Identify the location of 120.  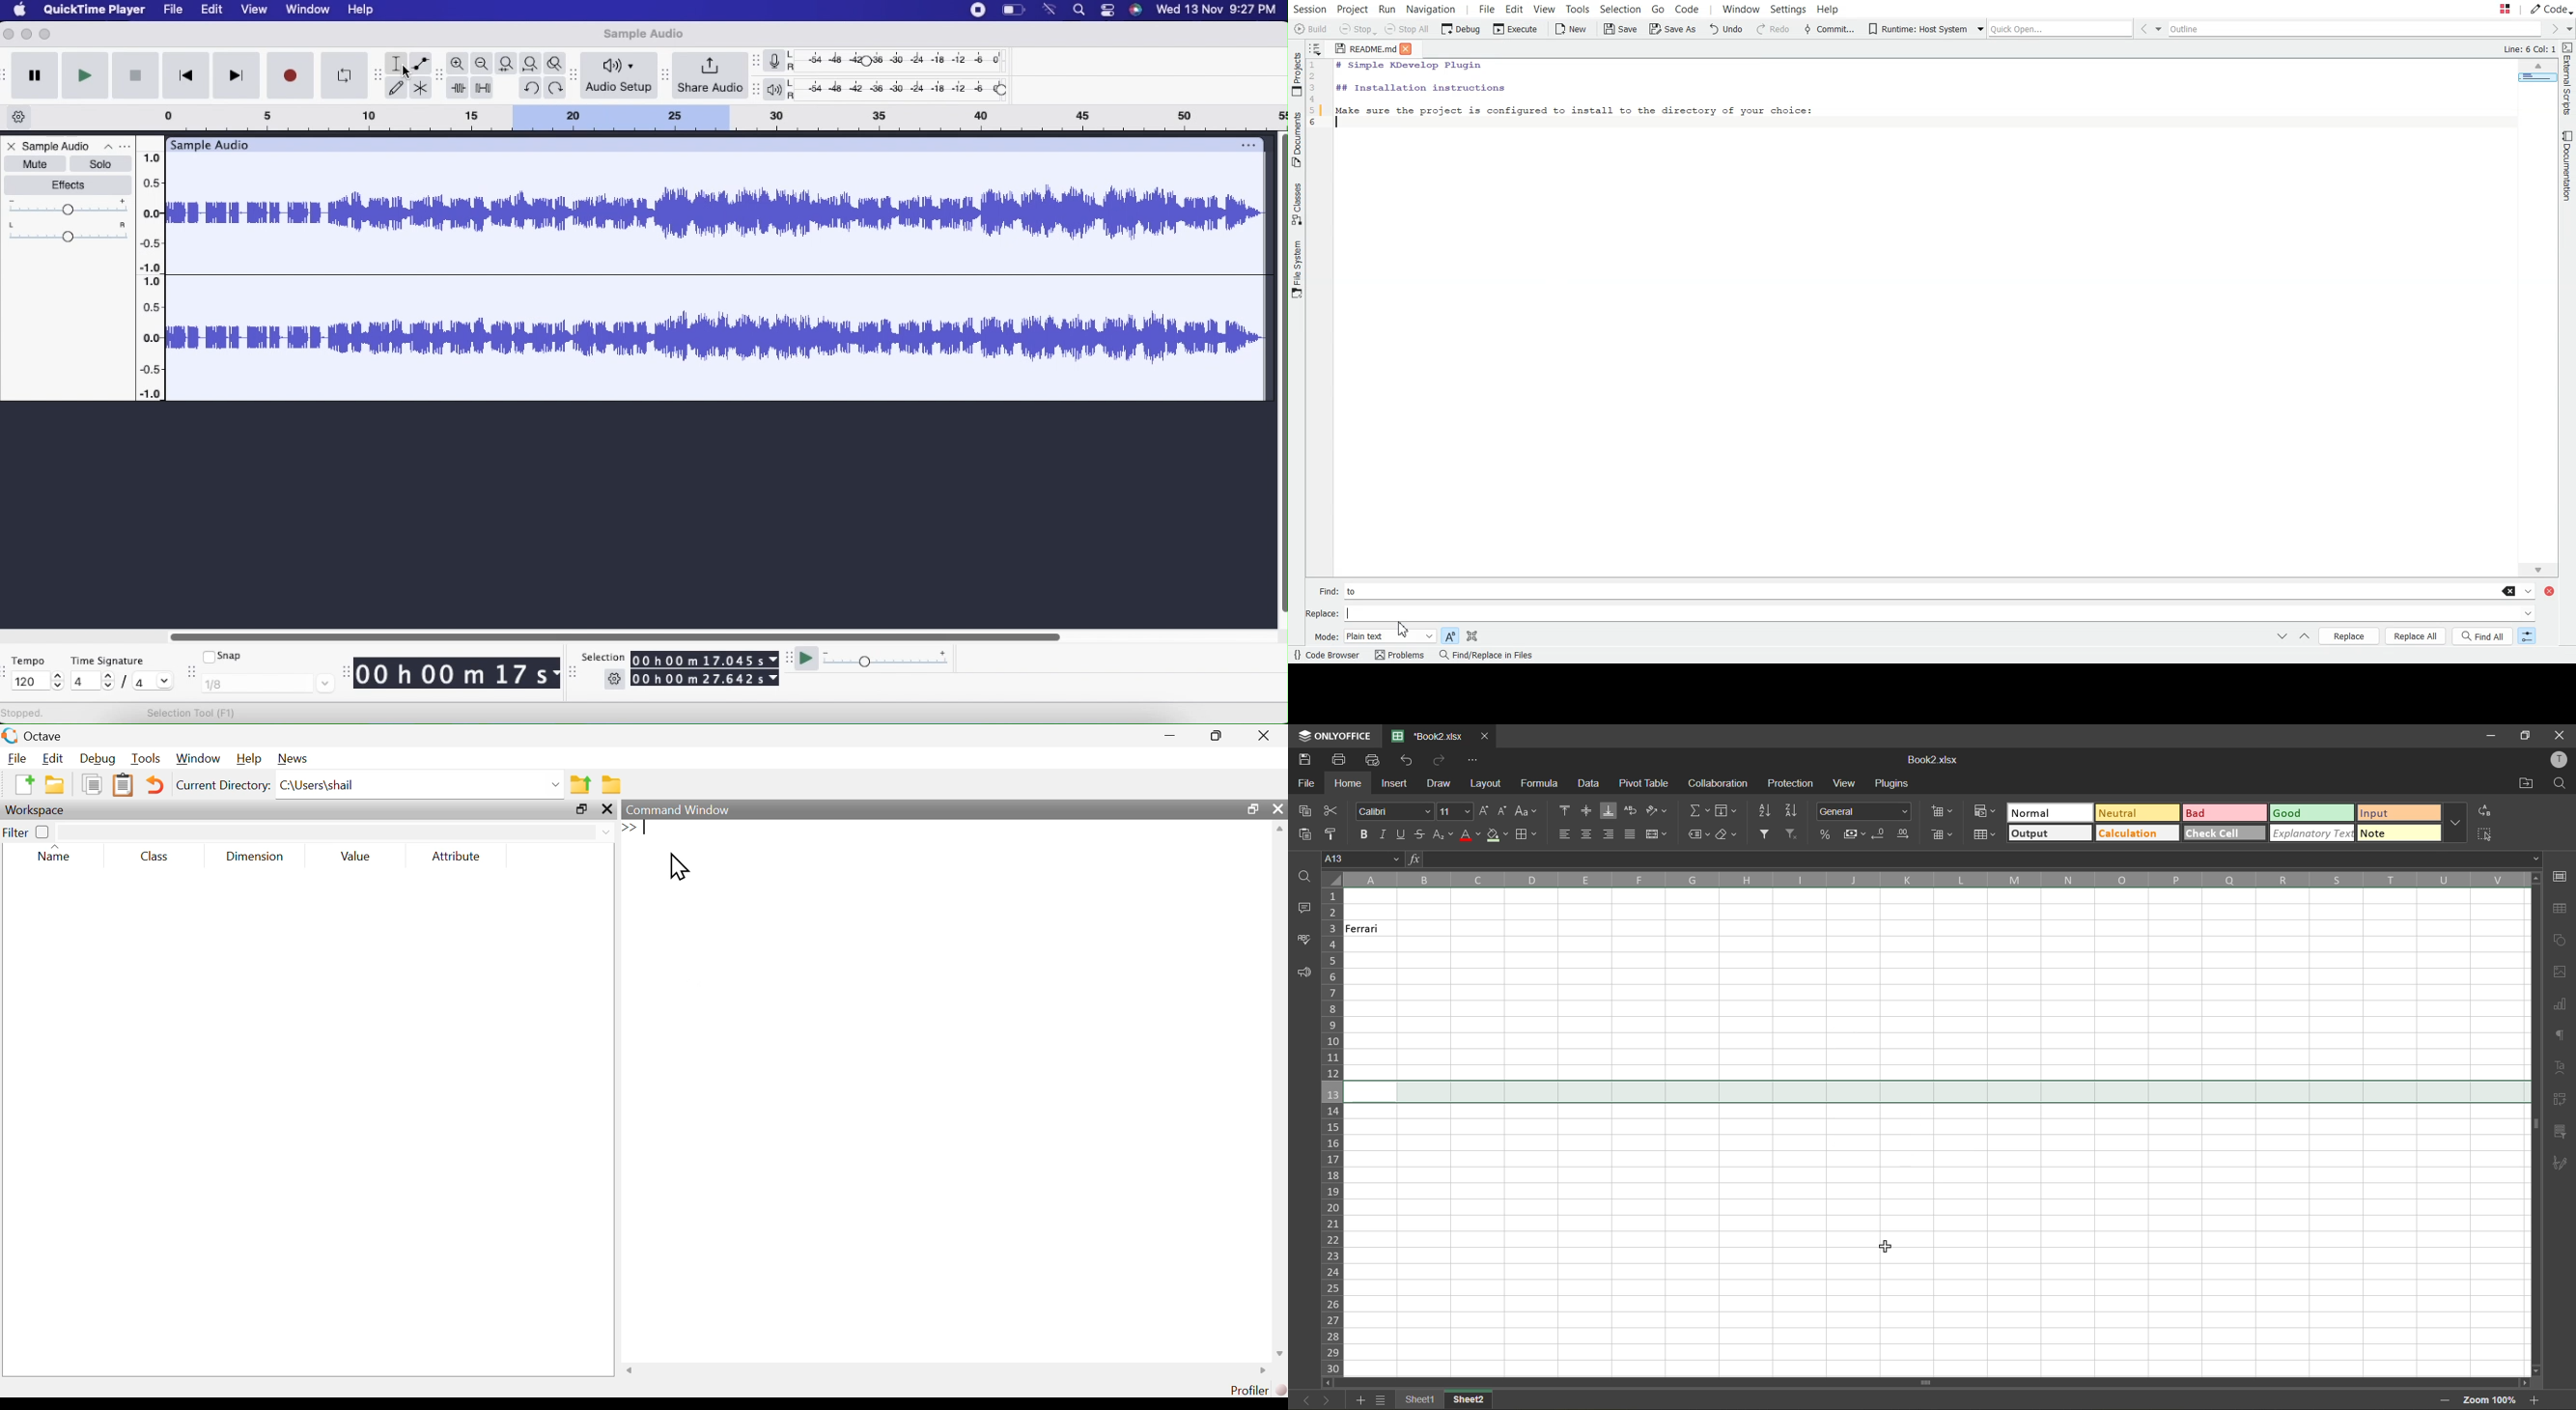
(35, 682).